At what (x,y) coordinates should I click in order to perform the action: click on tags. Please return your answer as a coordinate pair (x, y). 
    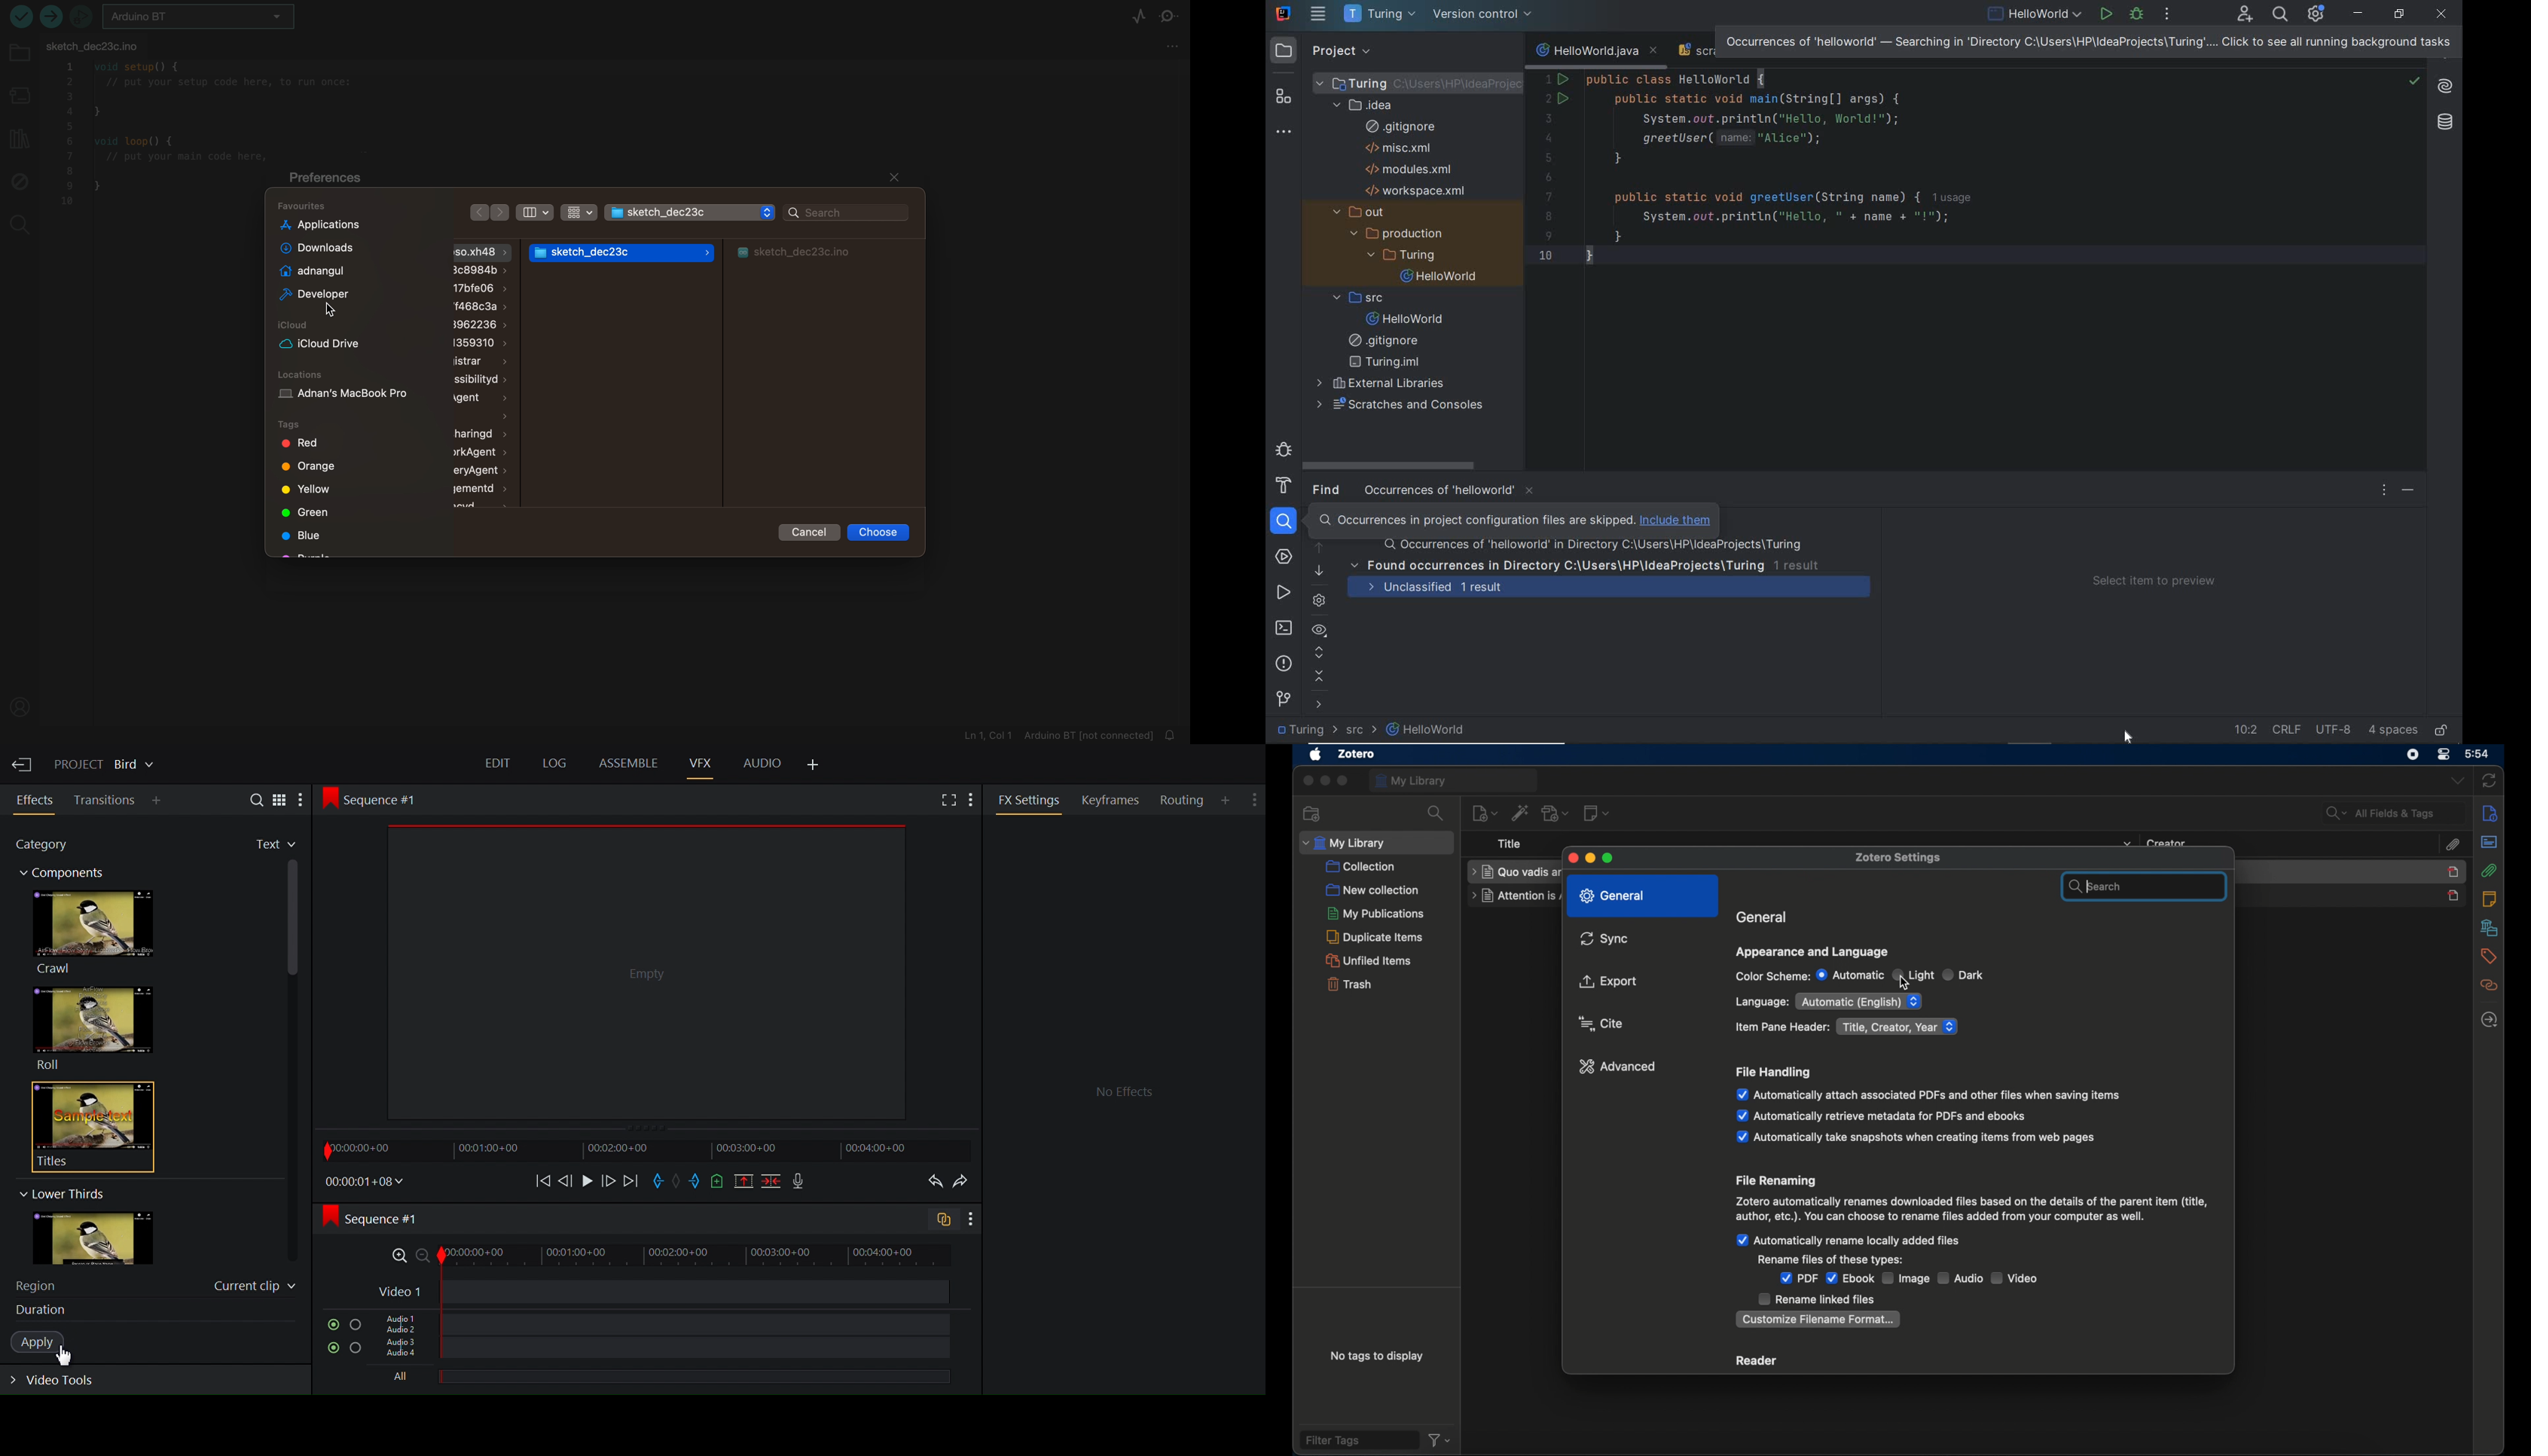
    Looking at the image, I should click on (2487, 956).